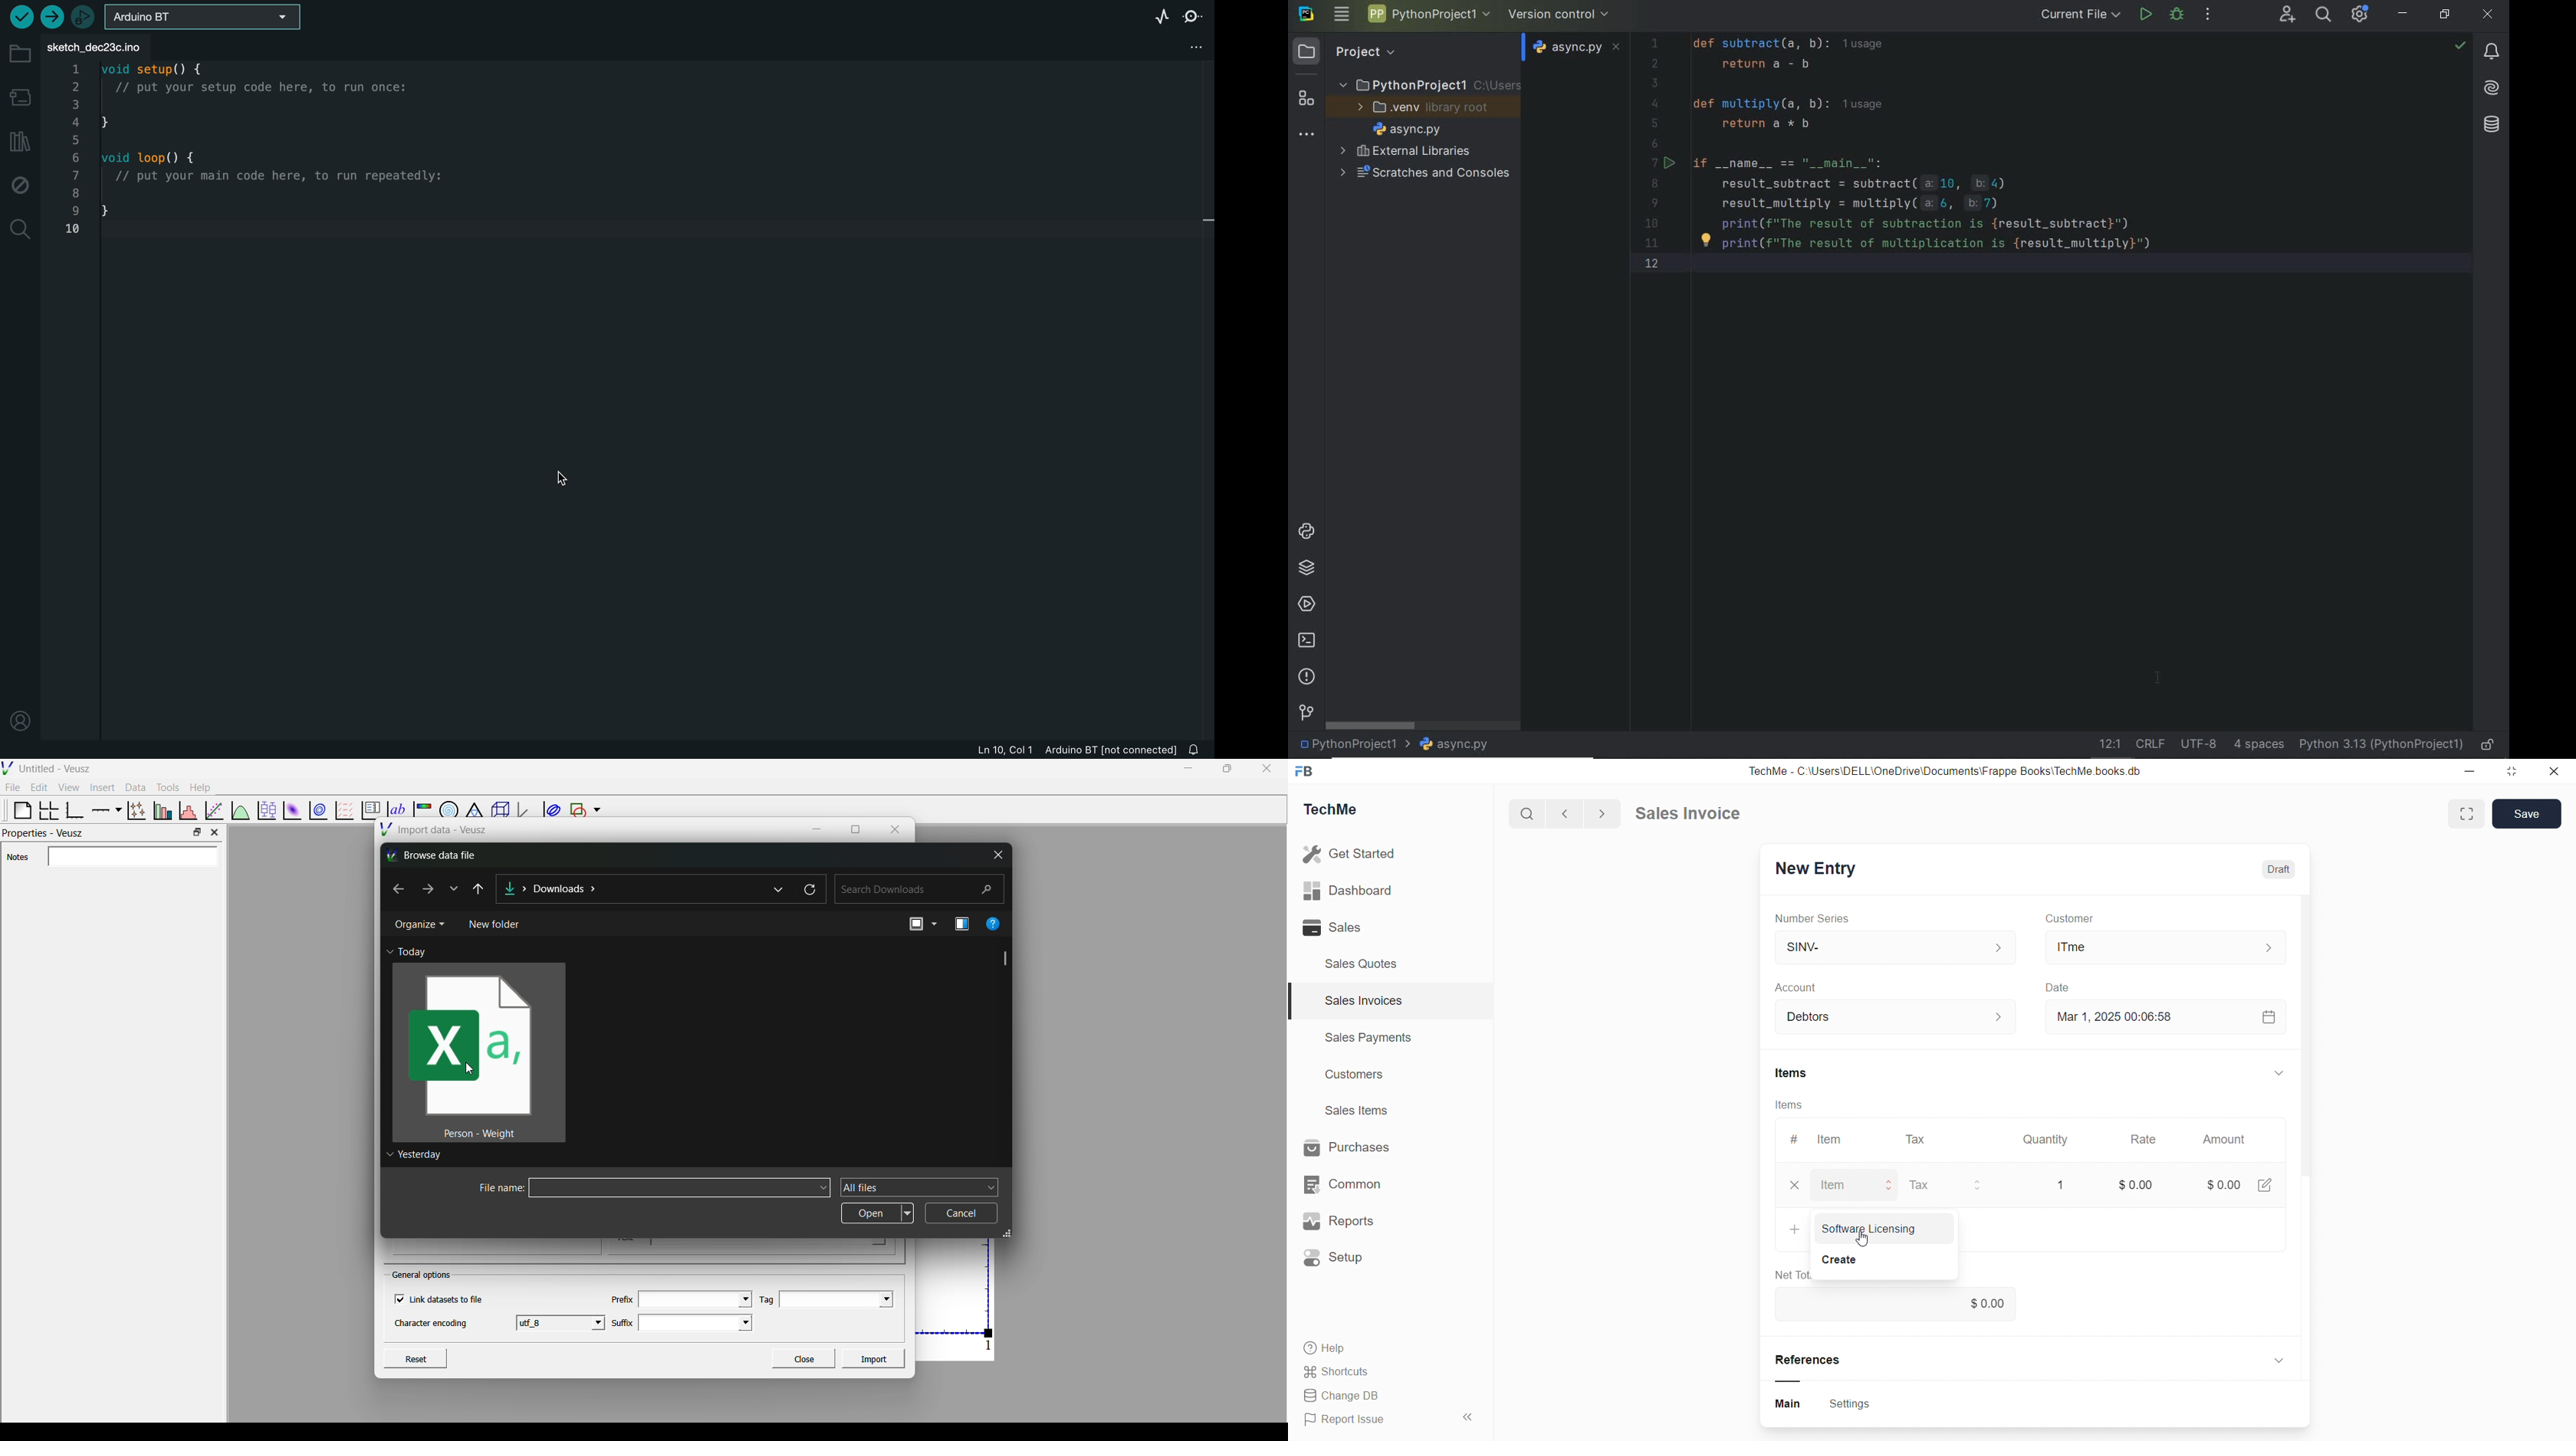  Describe the element at coordinates (2277, 1358) in the screenshot. I see `Dropdown` at that location.